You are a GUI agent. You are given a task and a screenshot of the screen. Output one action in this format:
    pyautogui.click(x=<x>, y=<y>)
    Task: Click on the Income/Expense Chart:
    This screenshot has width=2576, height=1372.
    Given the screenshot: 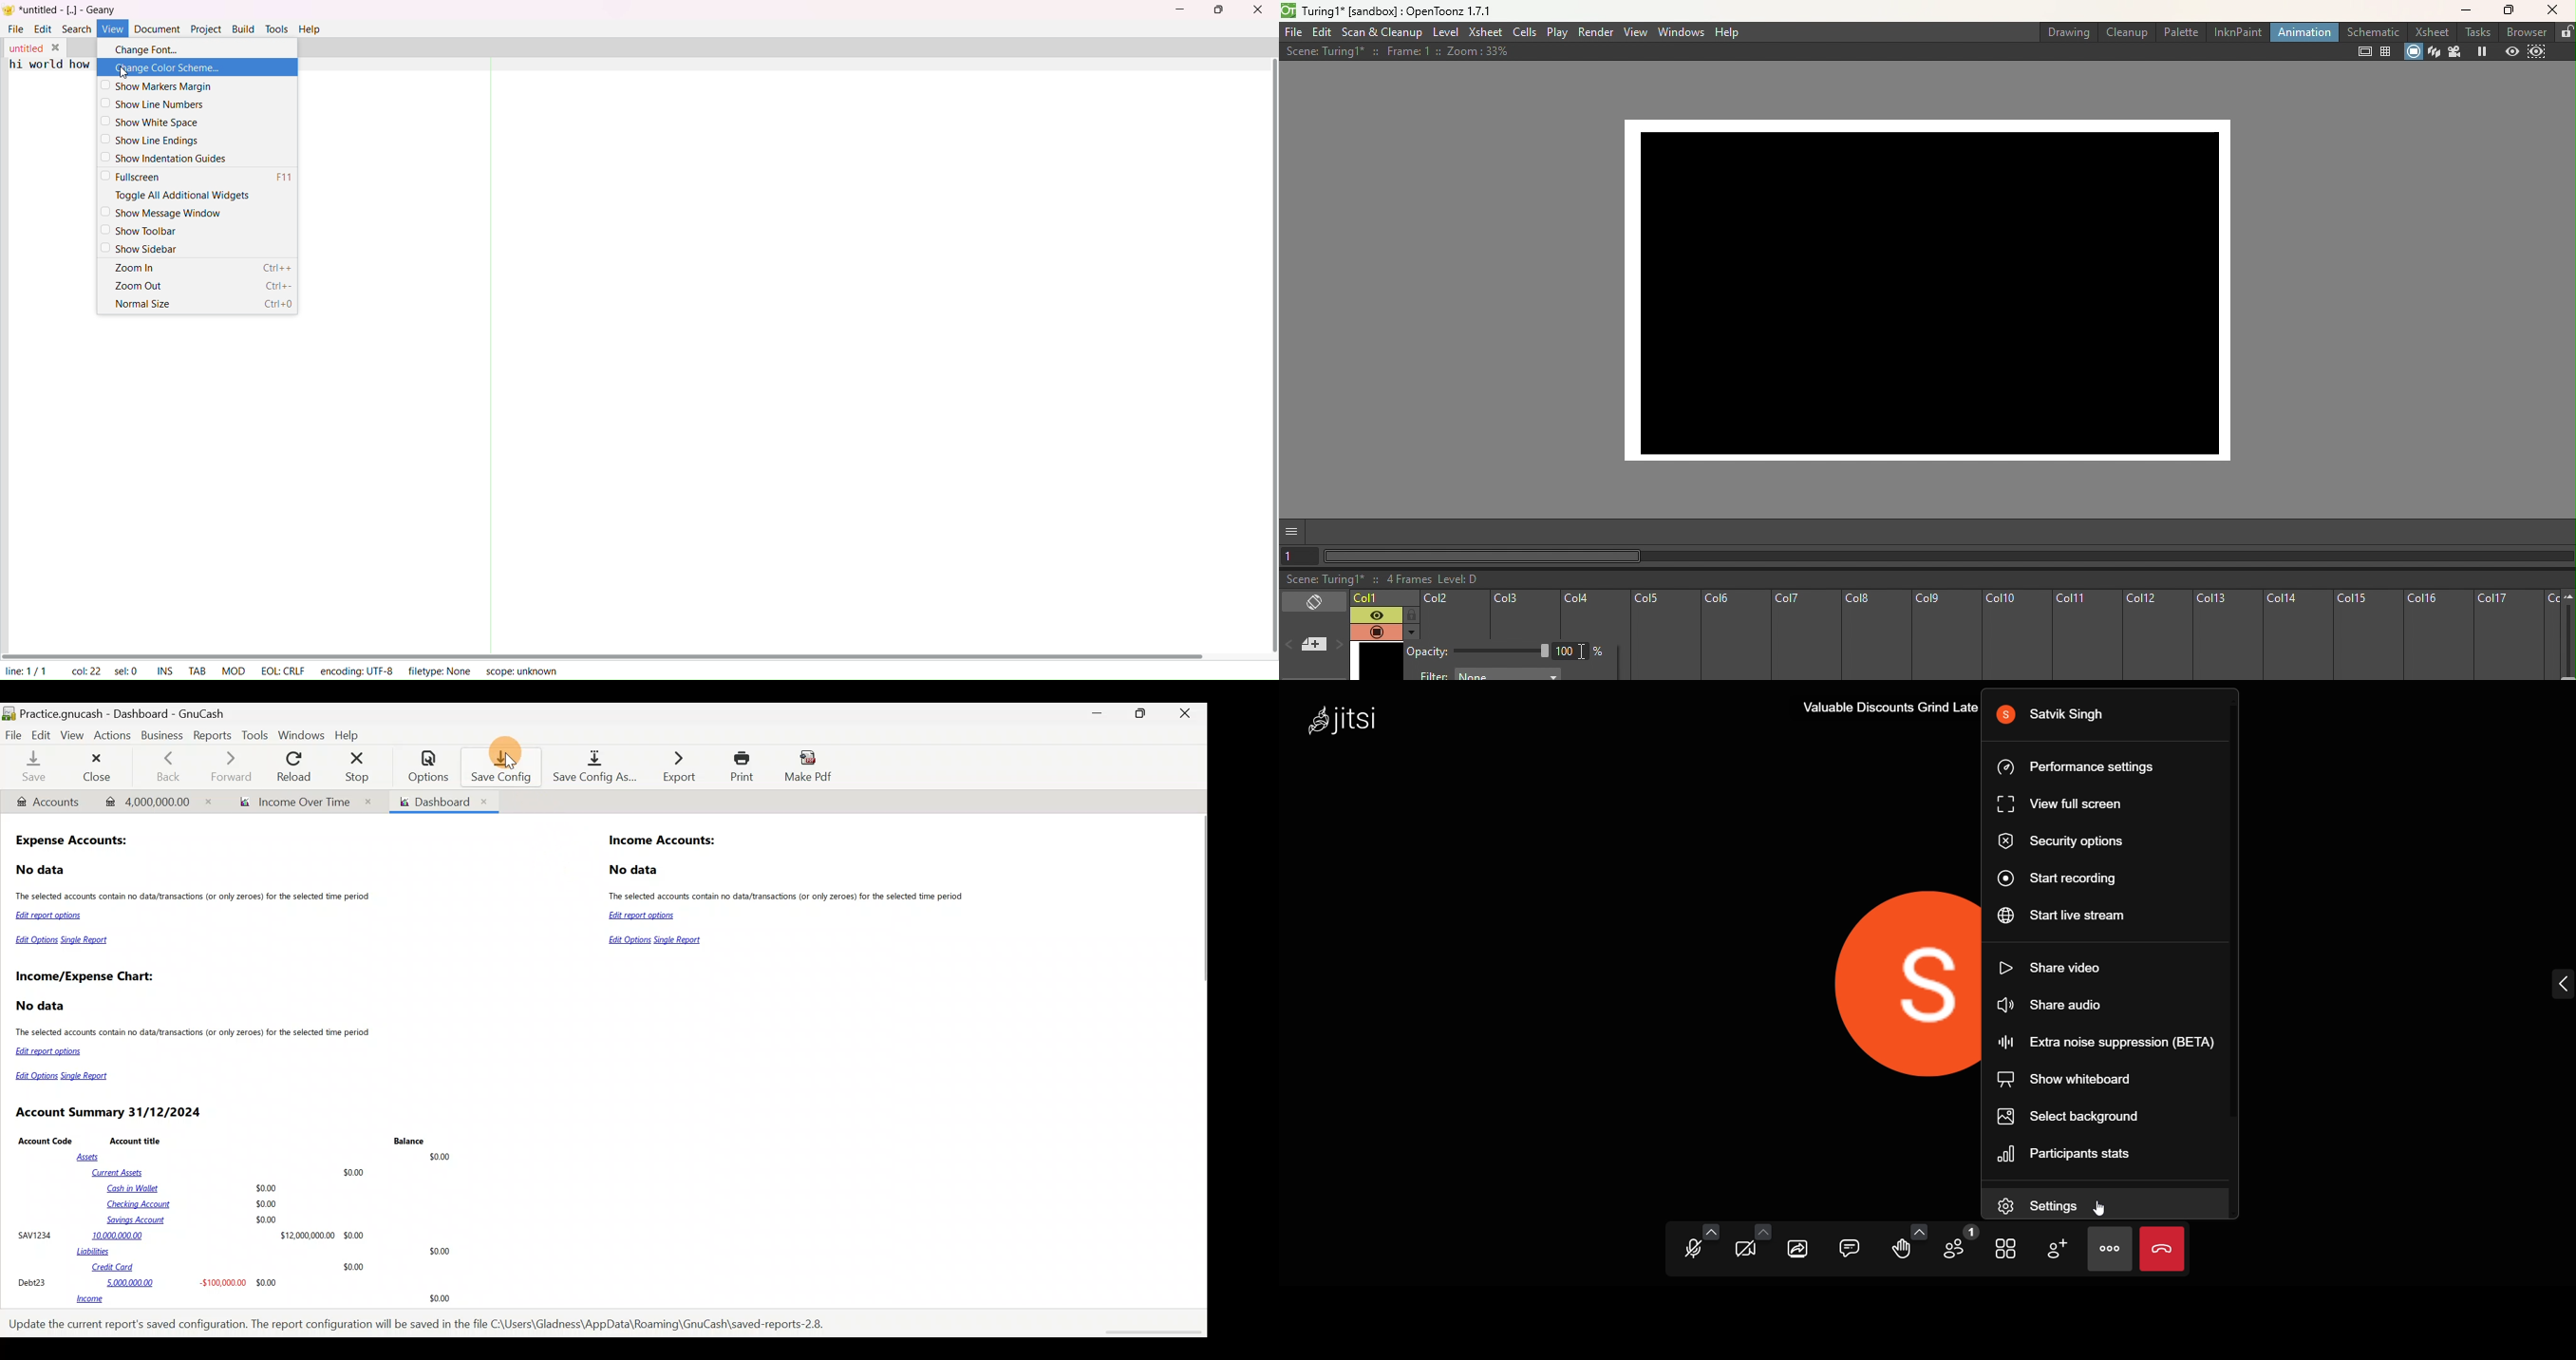 What is the action you would take?
    pyautogui.click(x=84, y=978)
    